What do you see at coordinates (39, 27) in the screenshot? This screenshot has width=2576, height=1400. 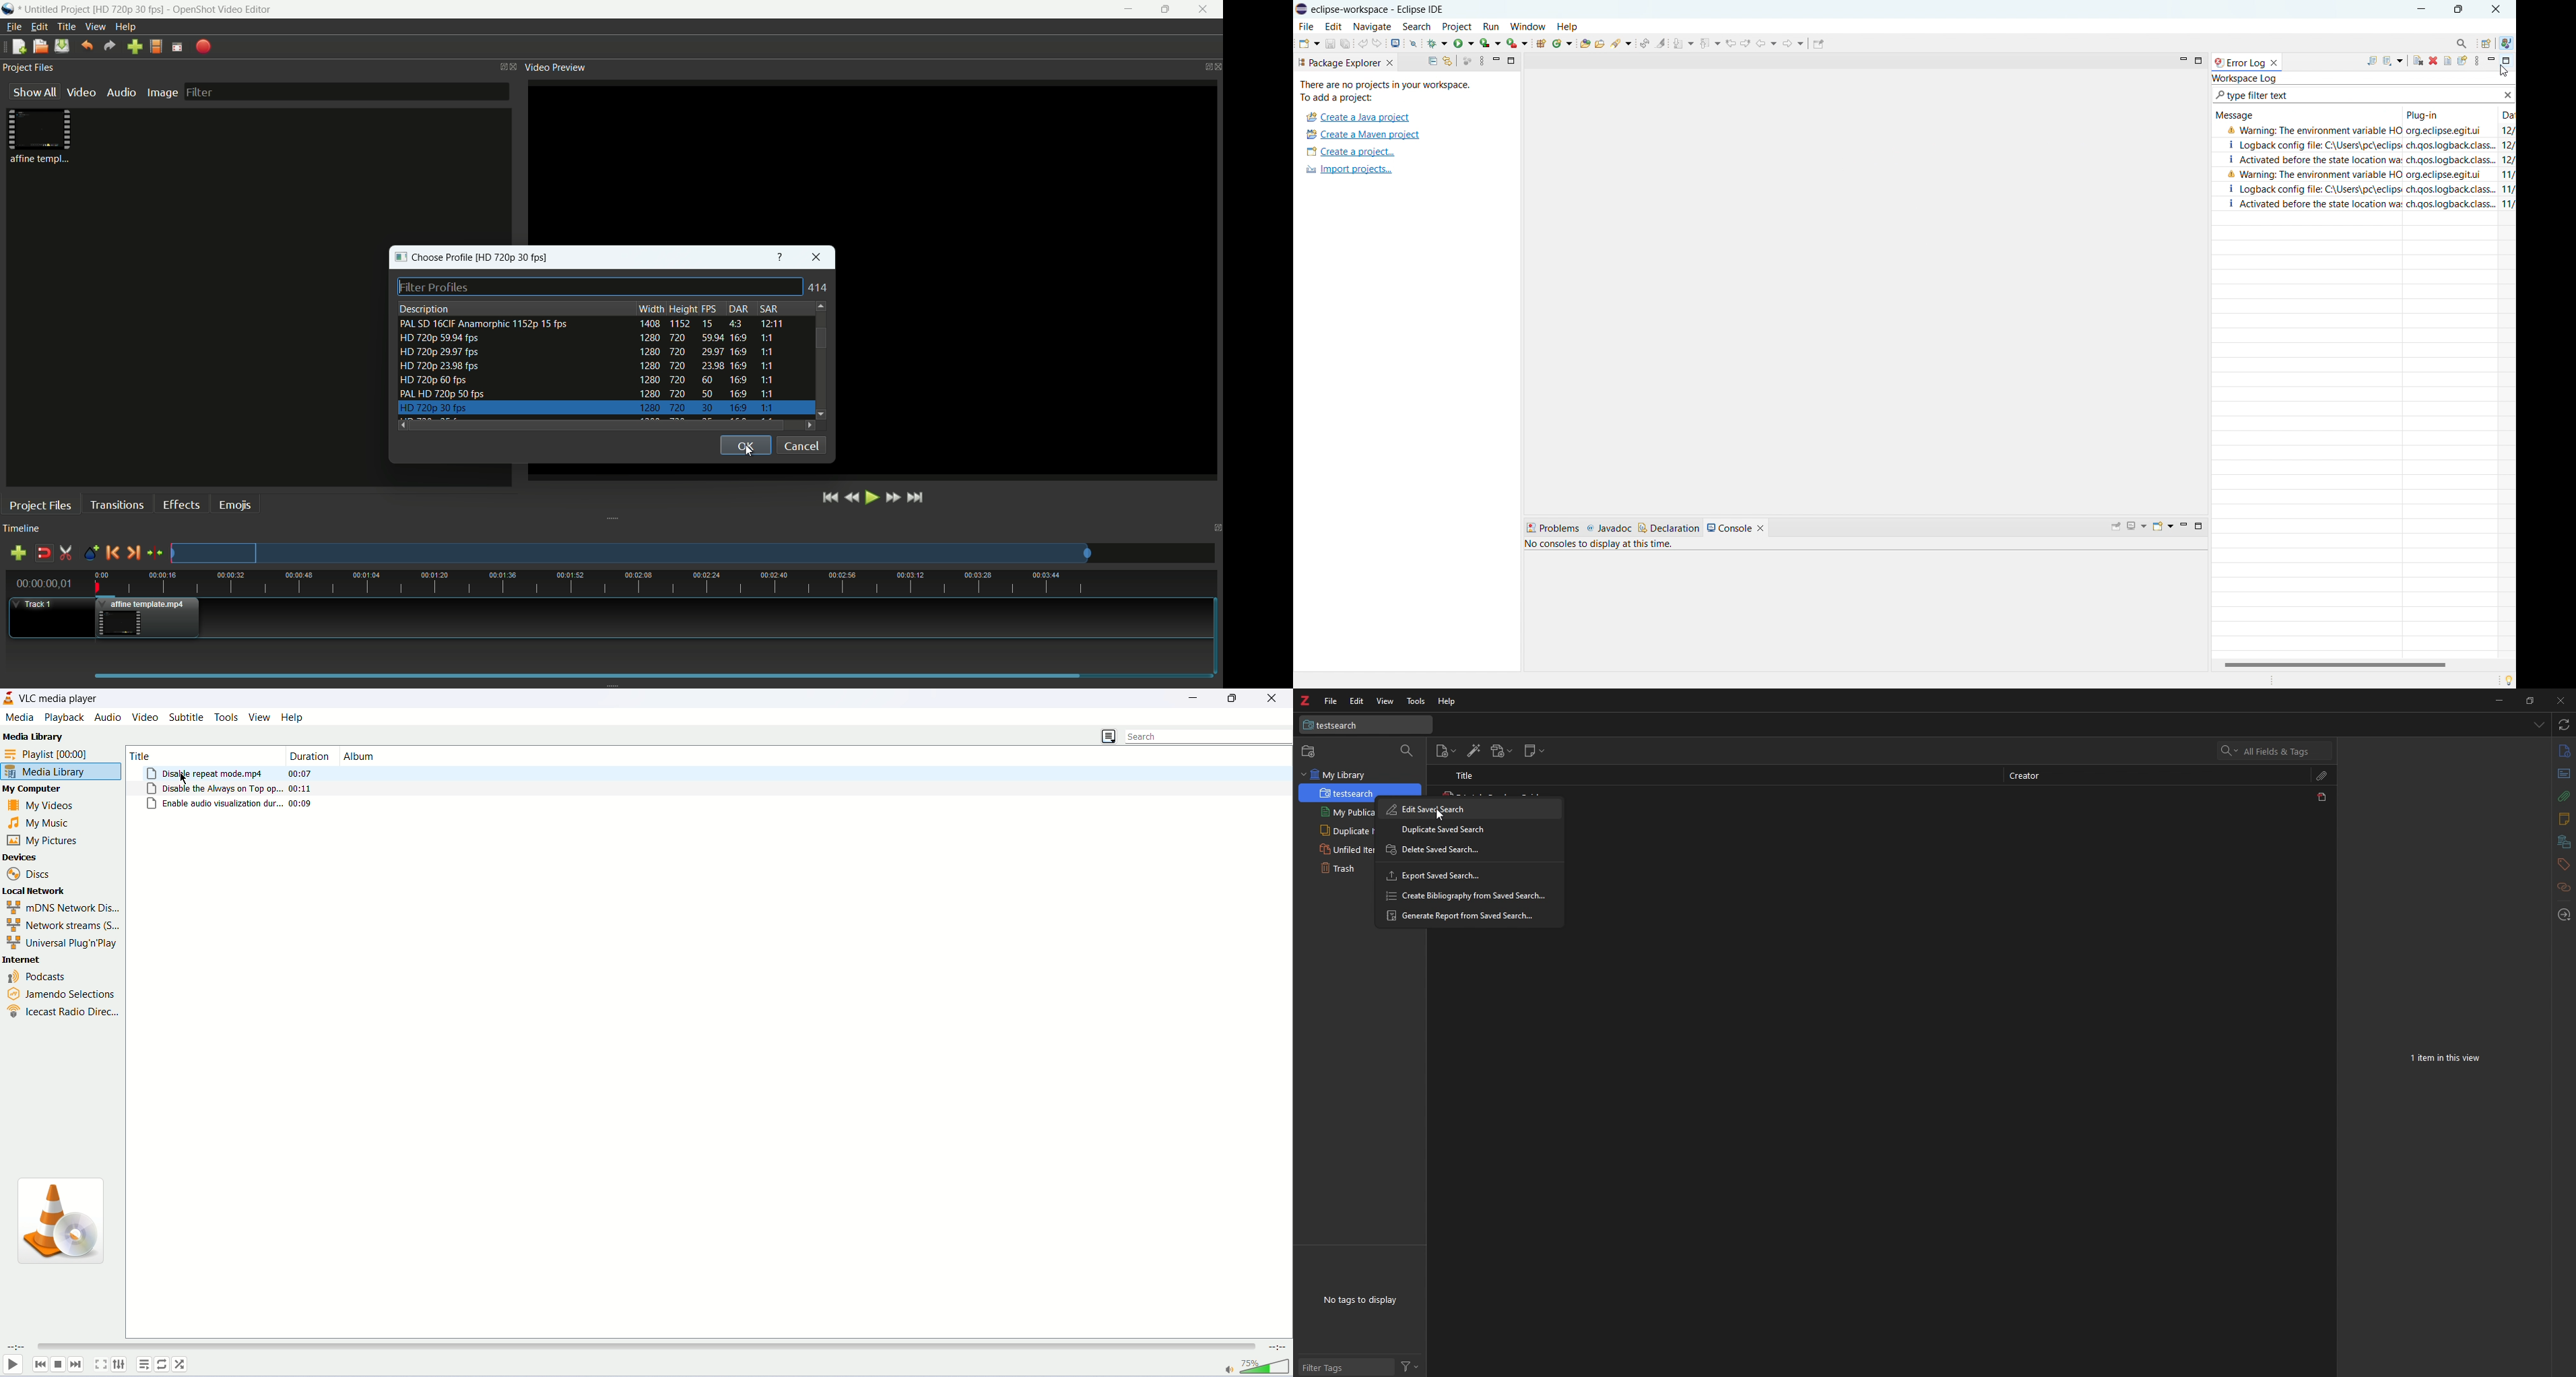 I see `edit menu` at bounding box center [39, 27].